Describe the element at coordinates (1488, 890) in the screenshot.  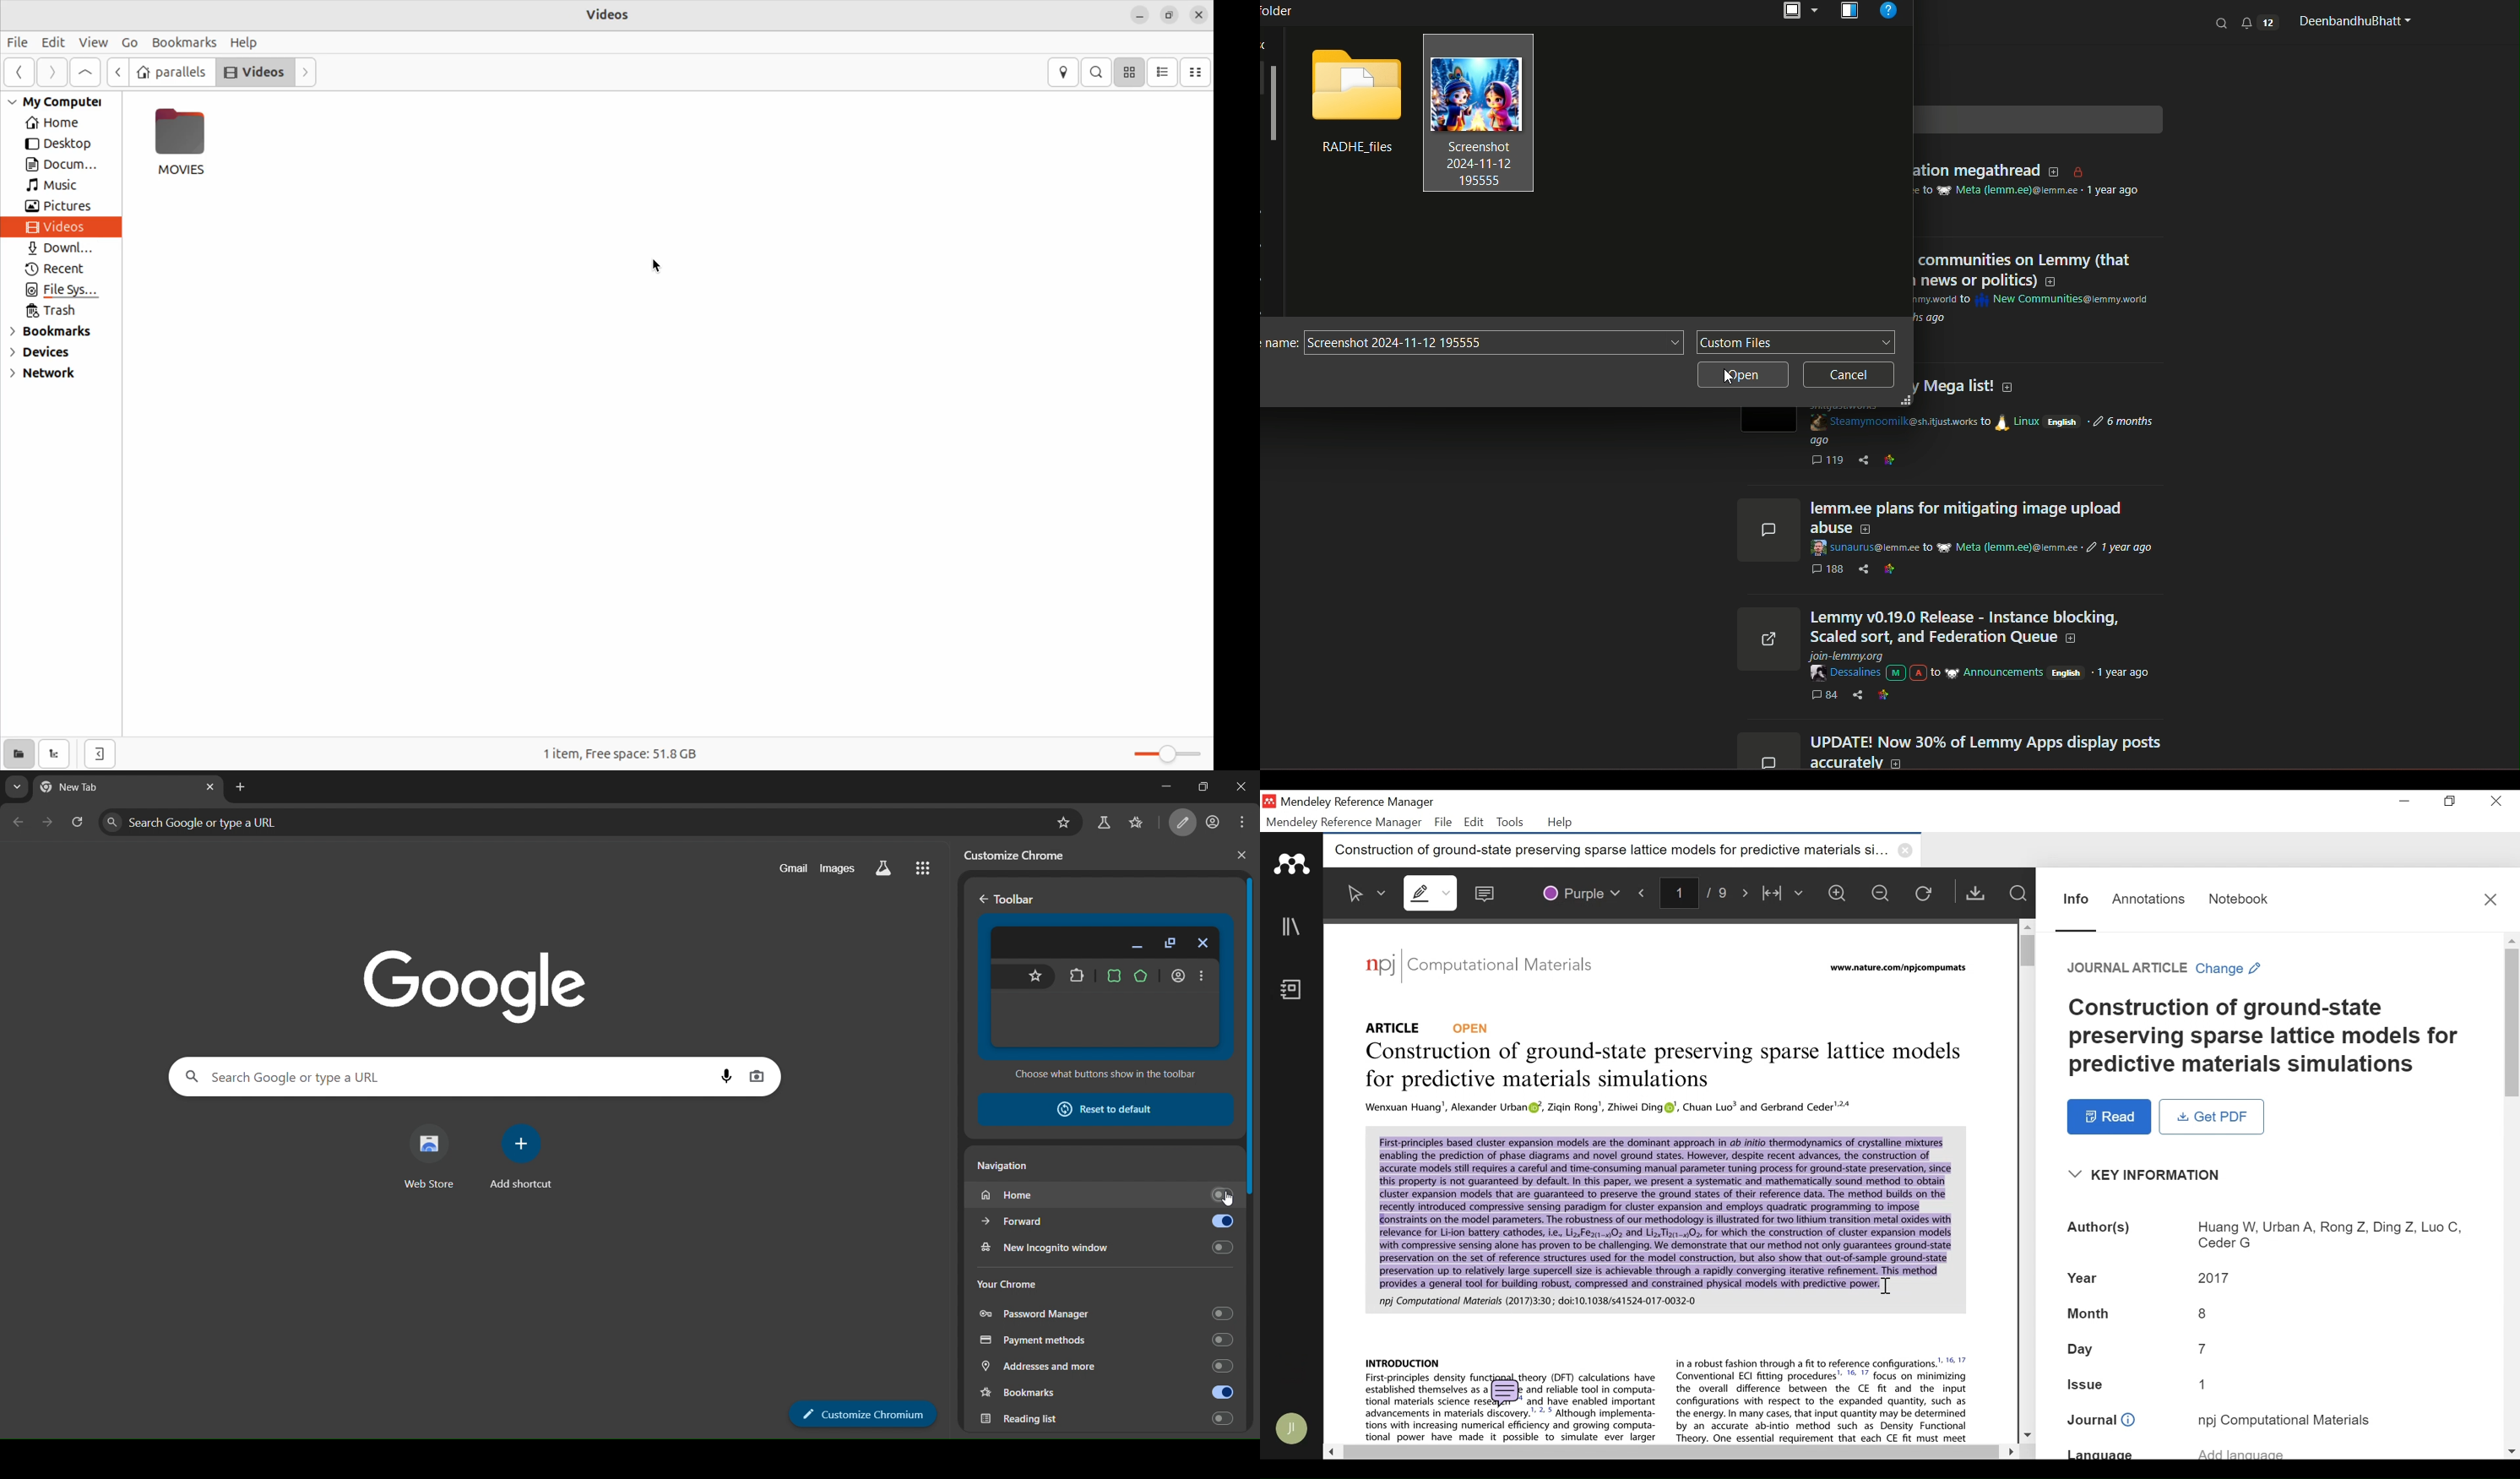
I see `Sticky Note` at that location.